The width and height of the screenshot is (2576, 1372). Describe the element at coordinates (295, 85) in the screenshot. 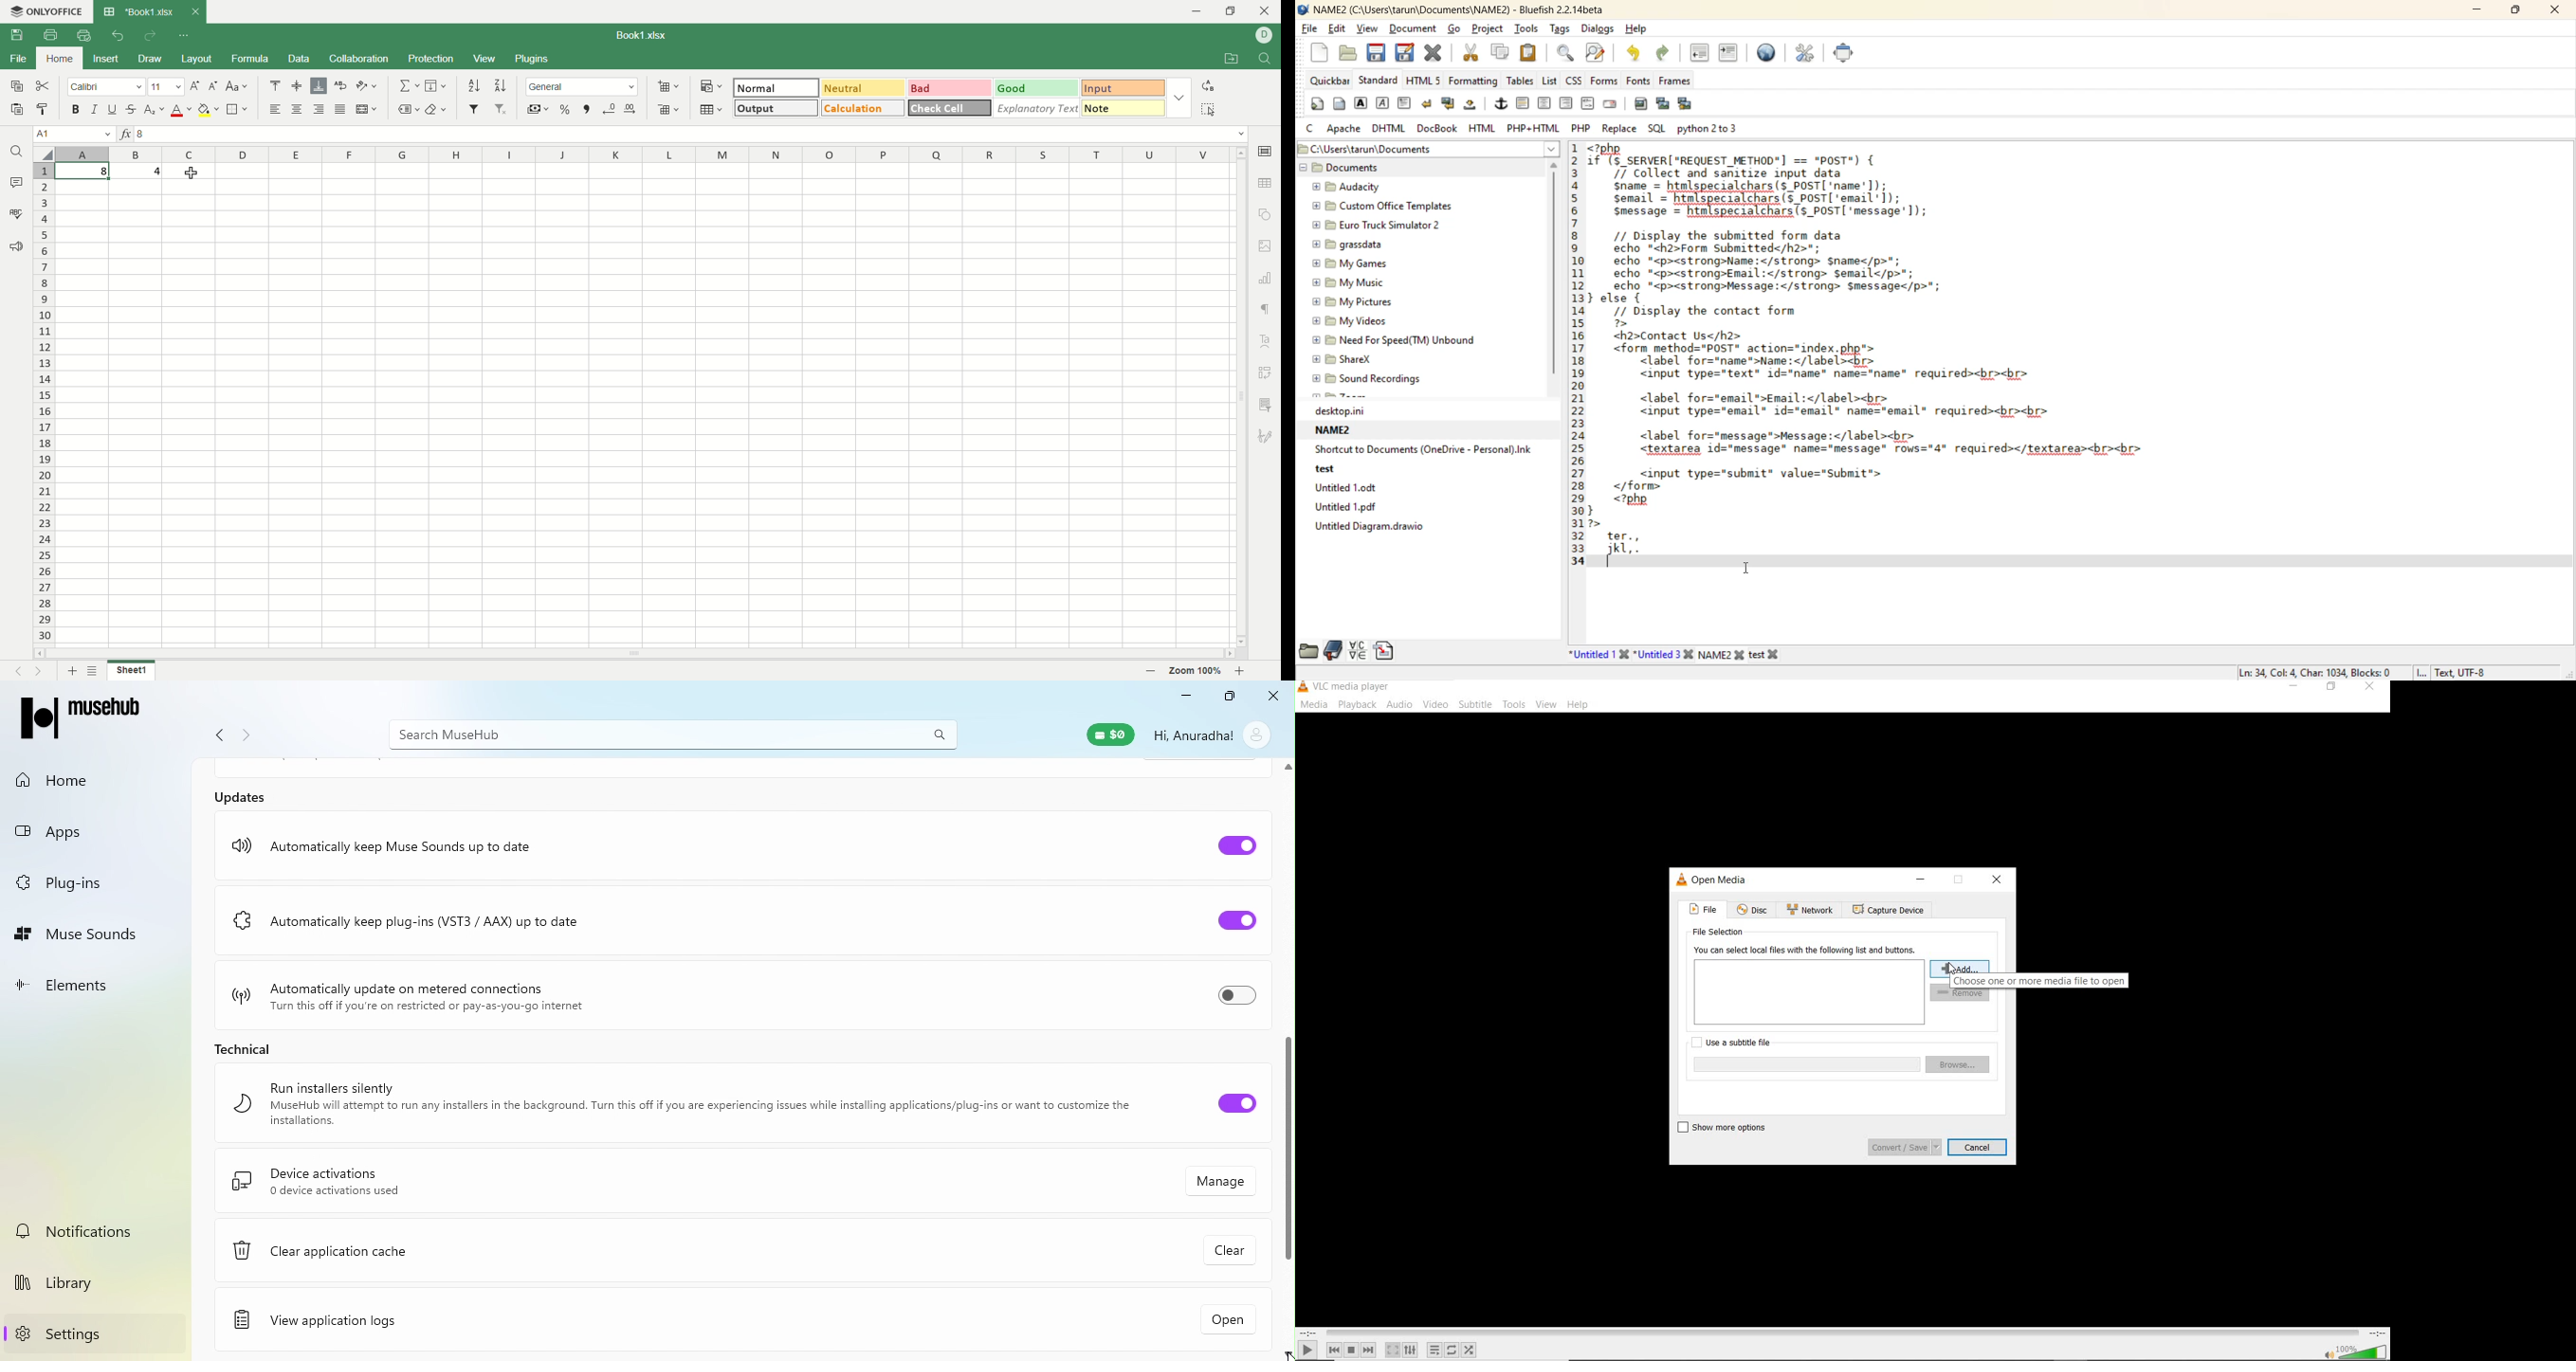

I see `align middle` at that location.